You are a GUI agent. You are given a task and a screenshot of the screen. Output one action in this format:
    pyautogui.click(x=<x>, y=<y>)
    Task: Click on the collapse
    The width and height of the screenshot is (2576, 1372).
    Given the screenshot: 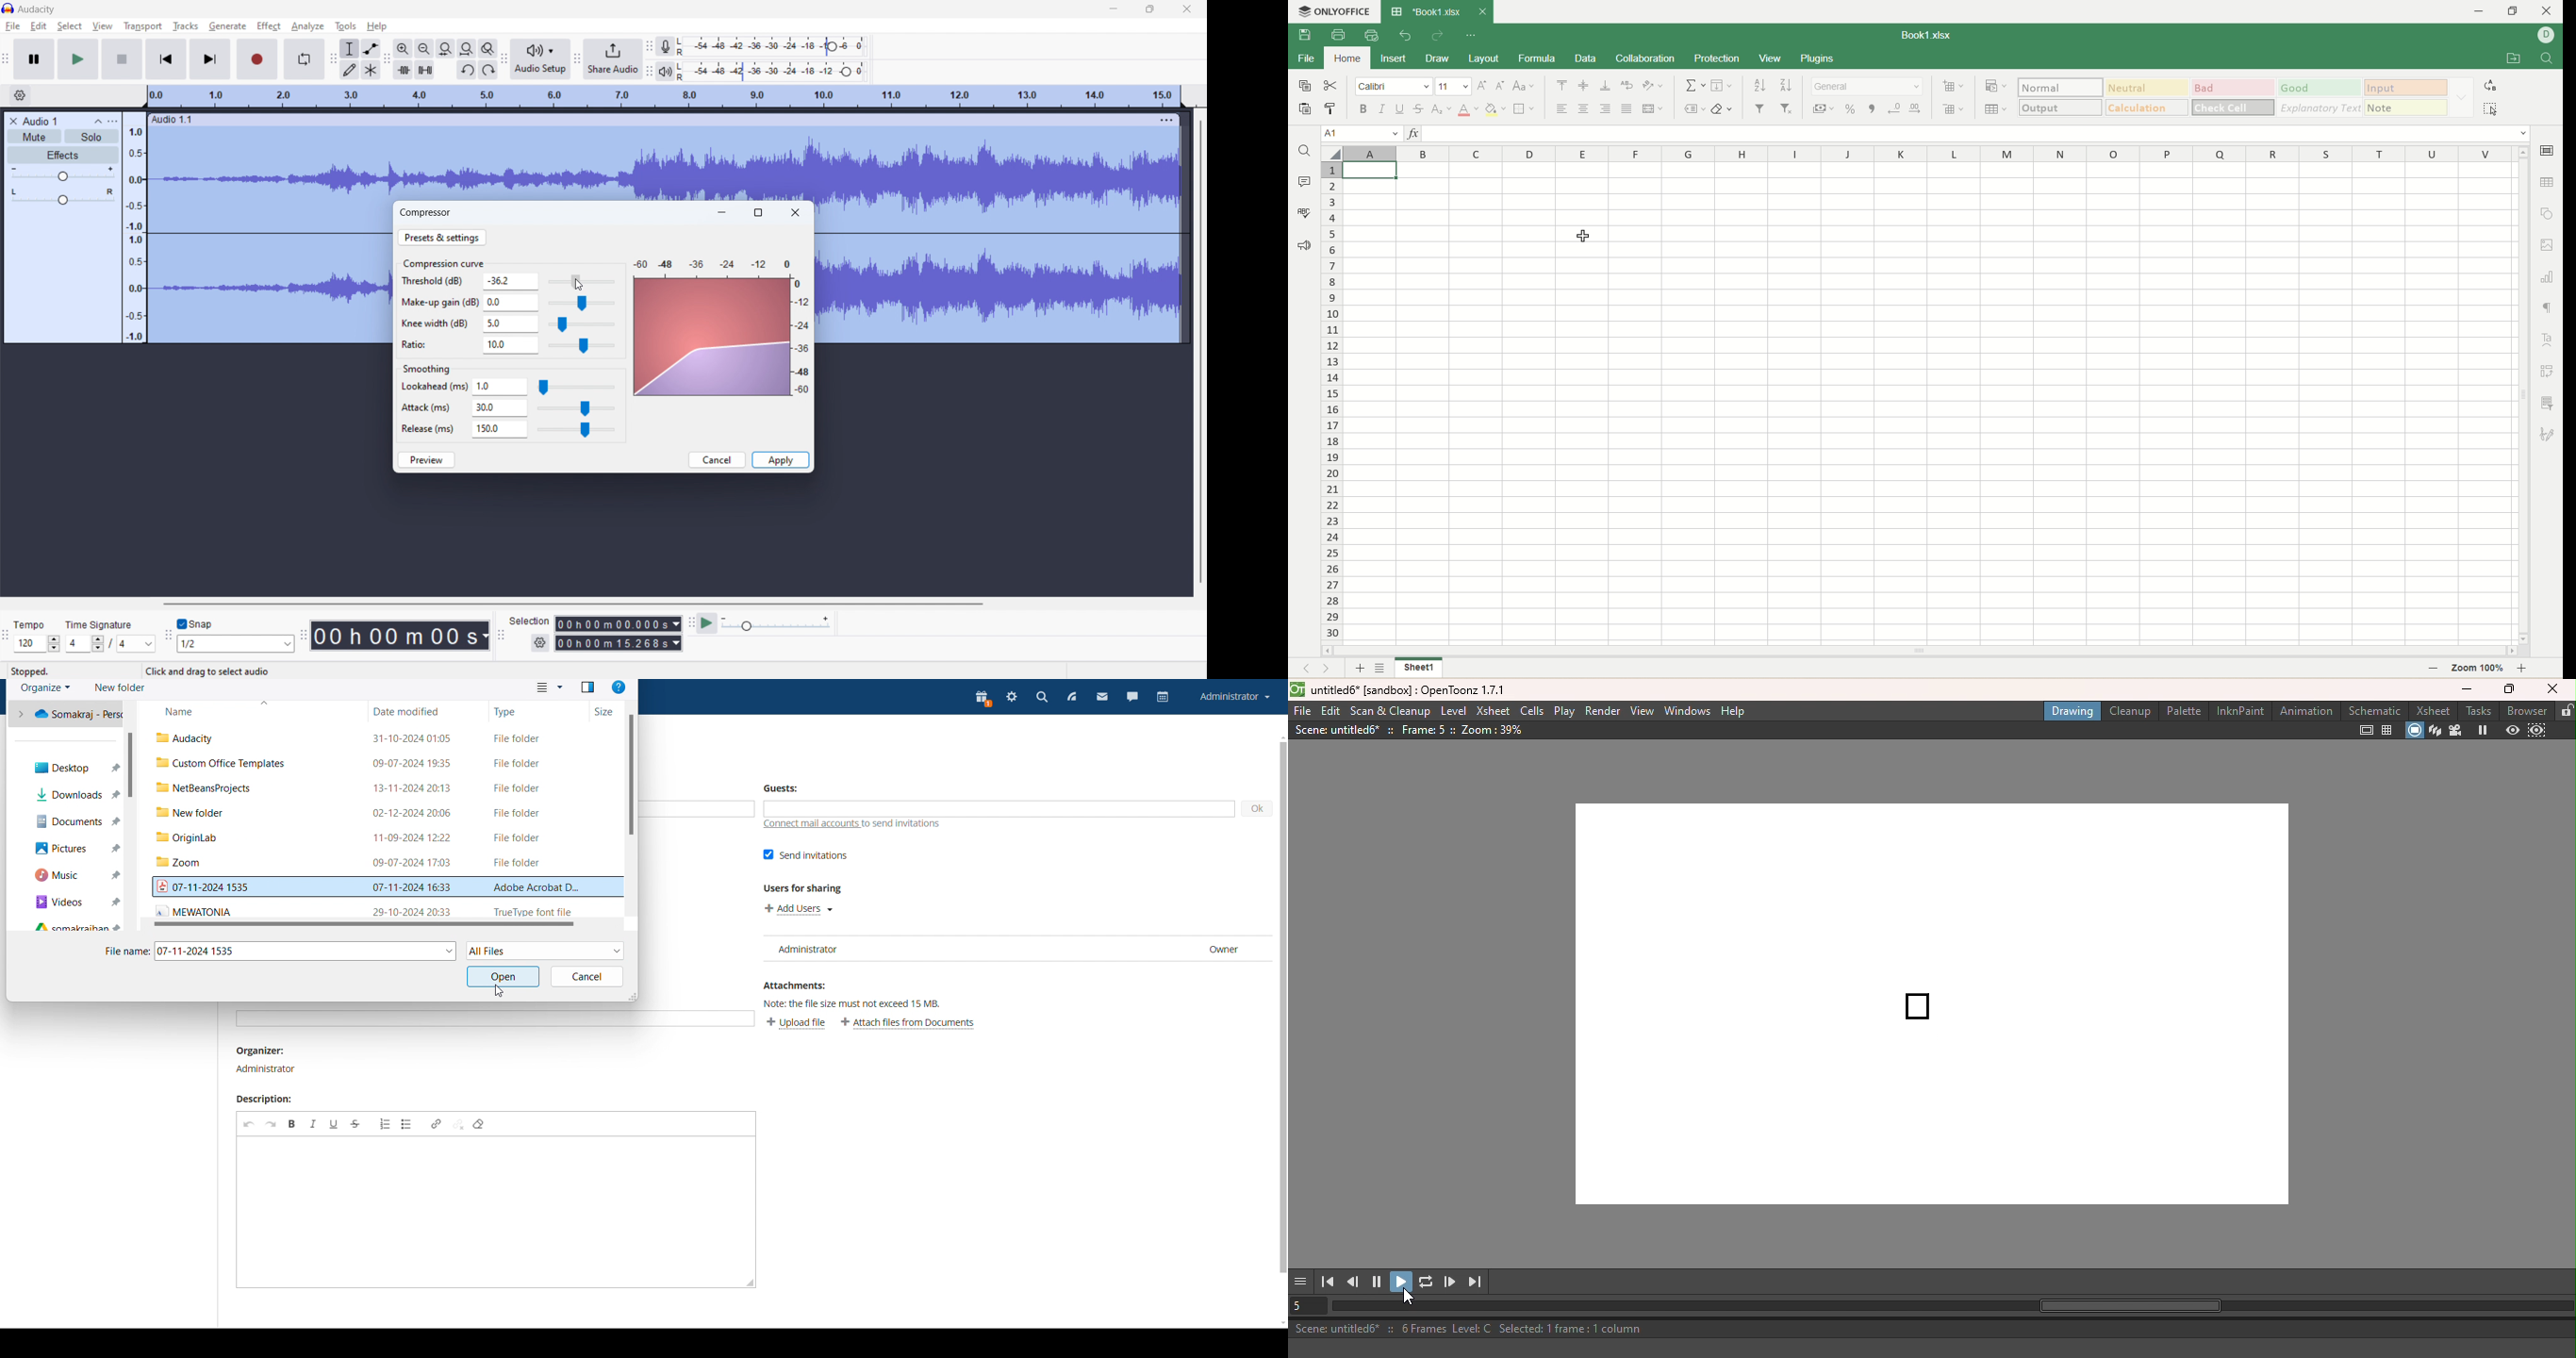 What is the action you would take?
    pyautogui.click(x=96, y=121)
    